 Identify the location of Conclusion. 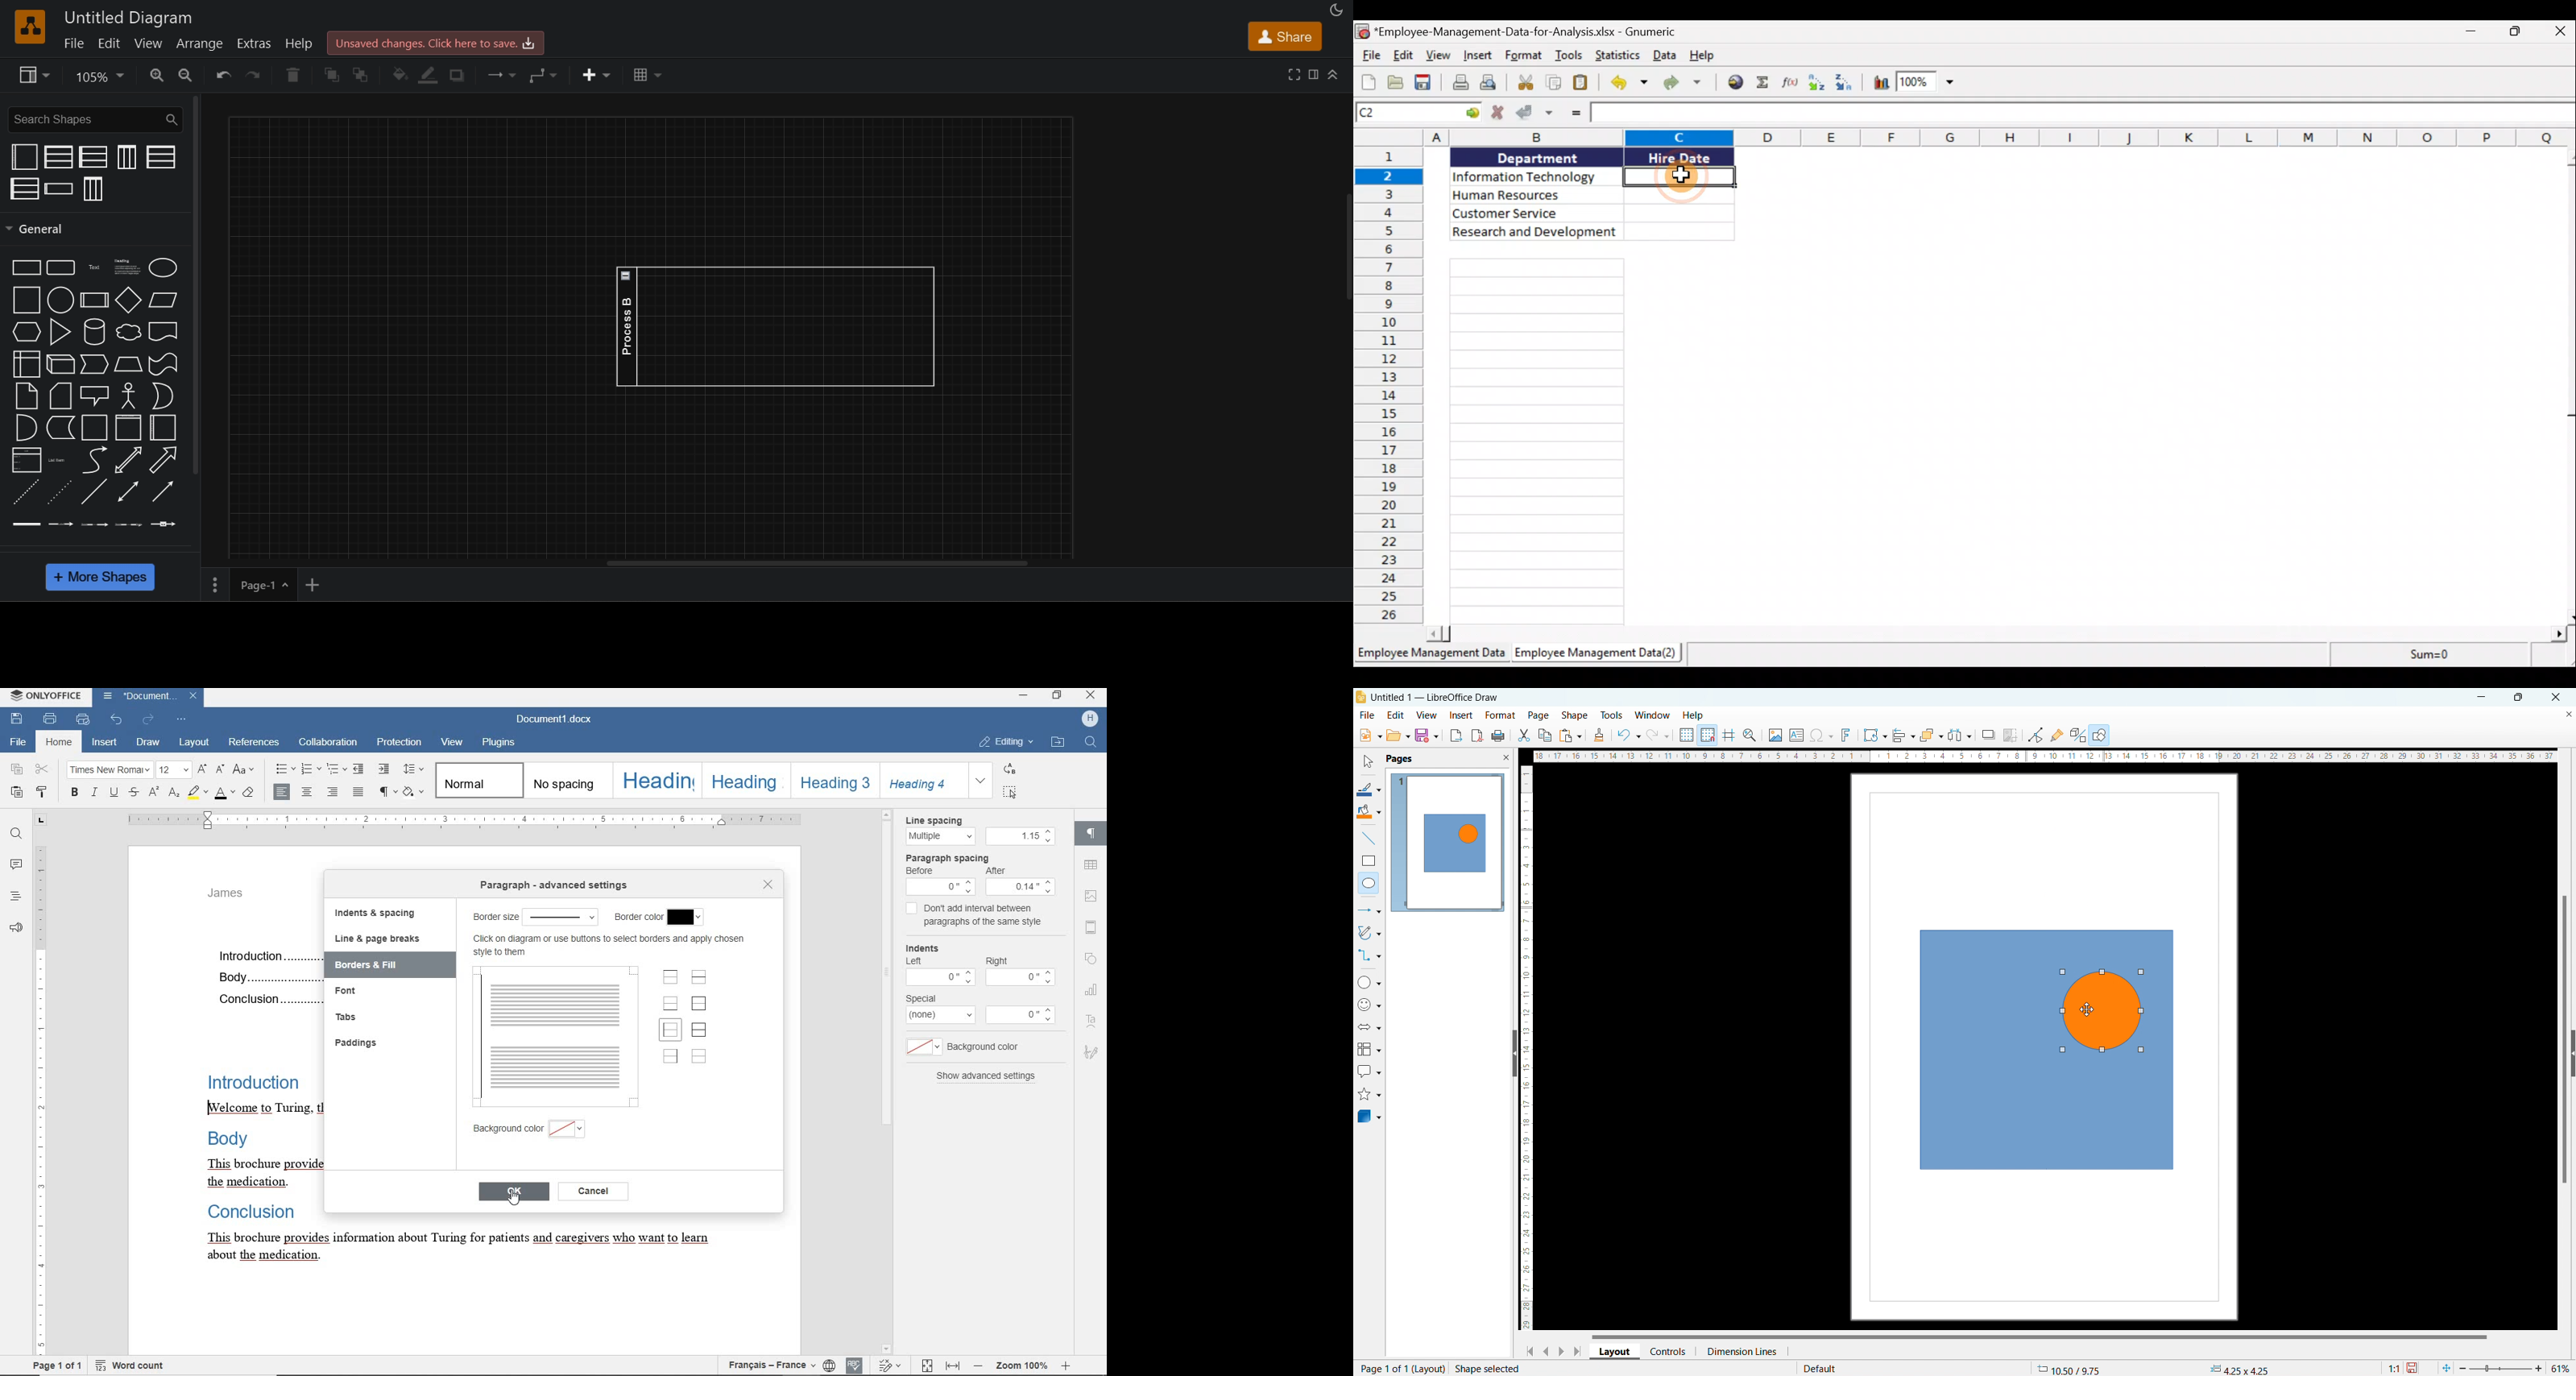
(260, 1213).